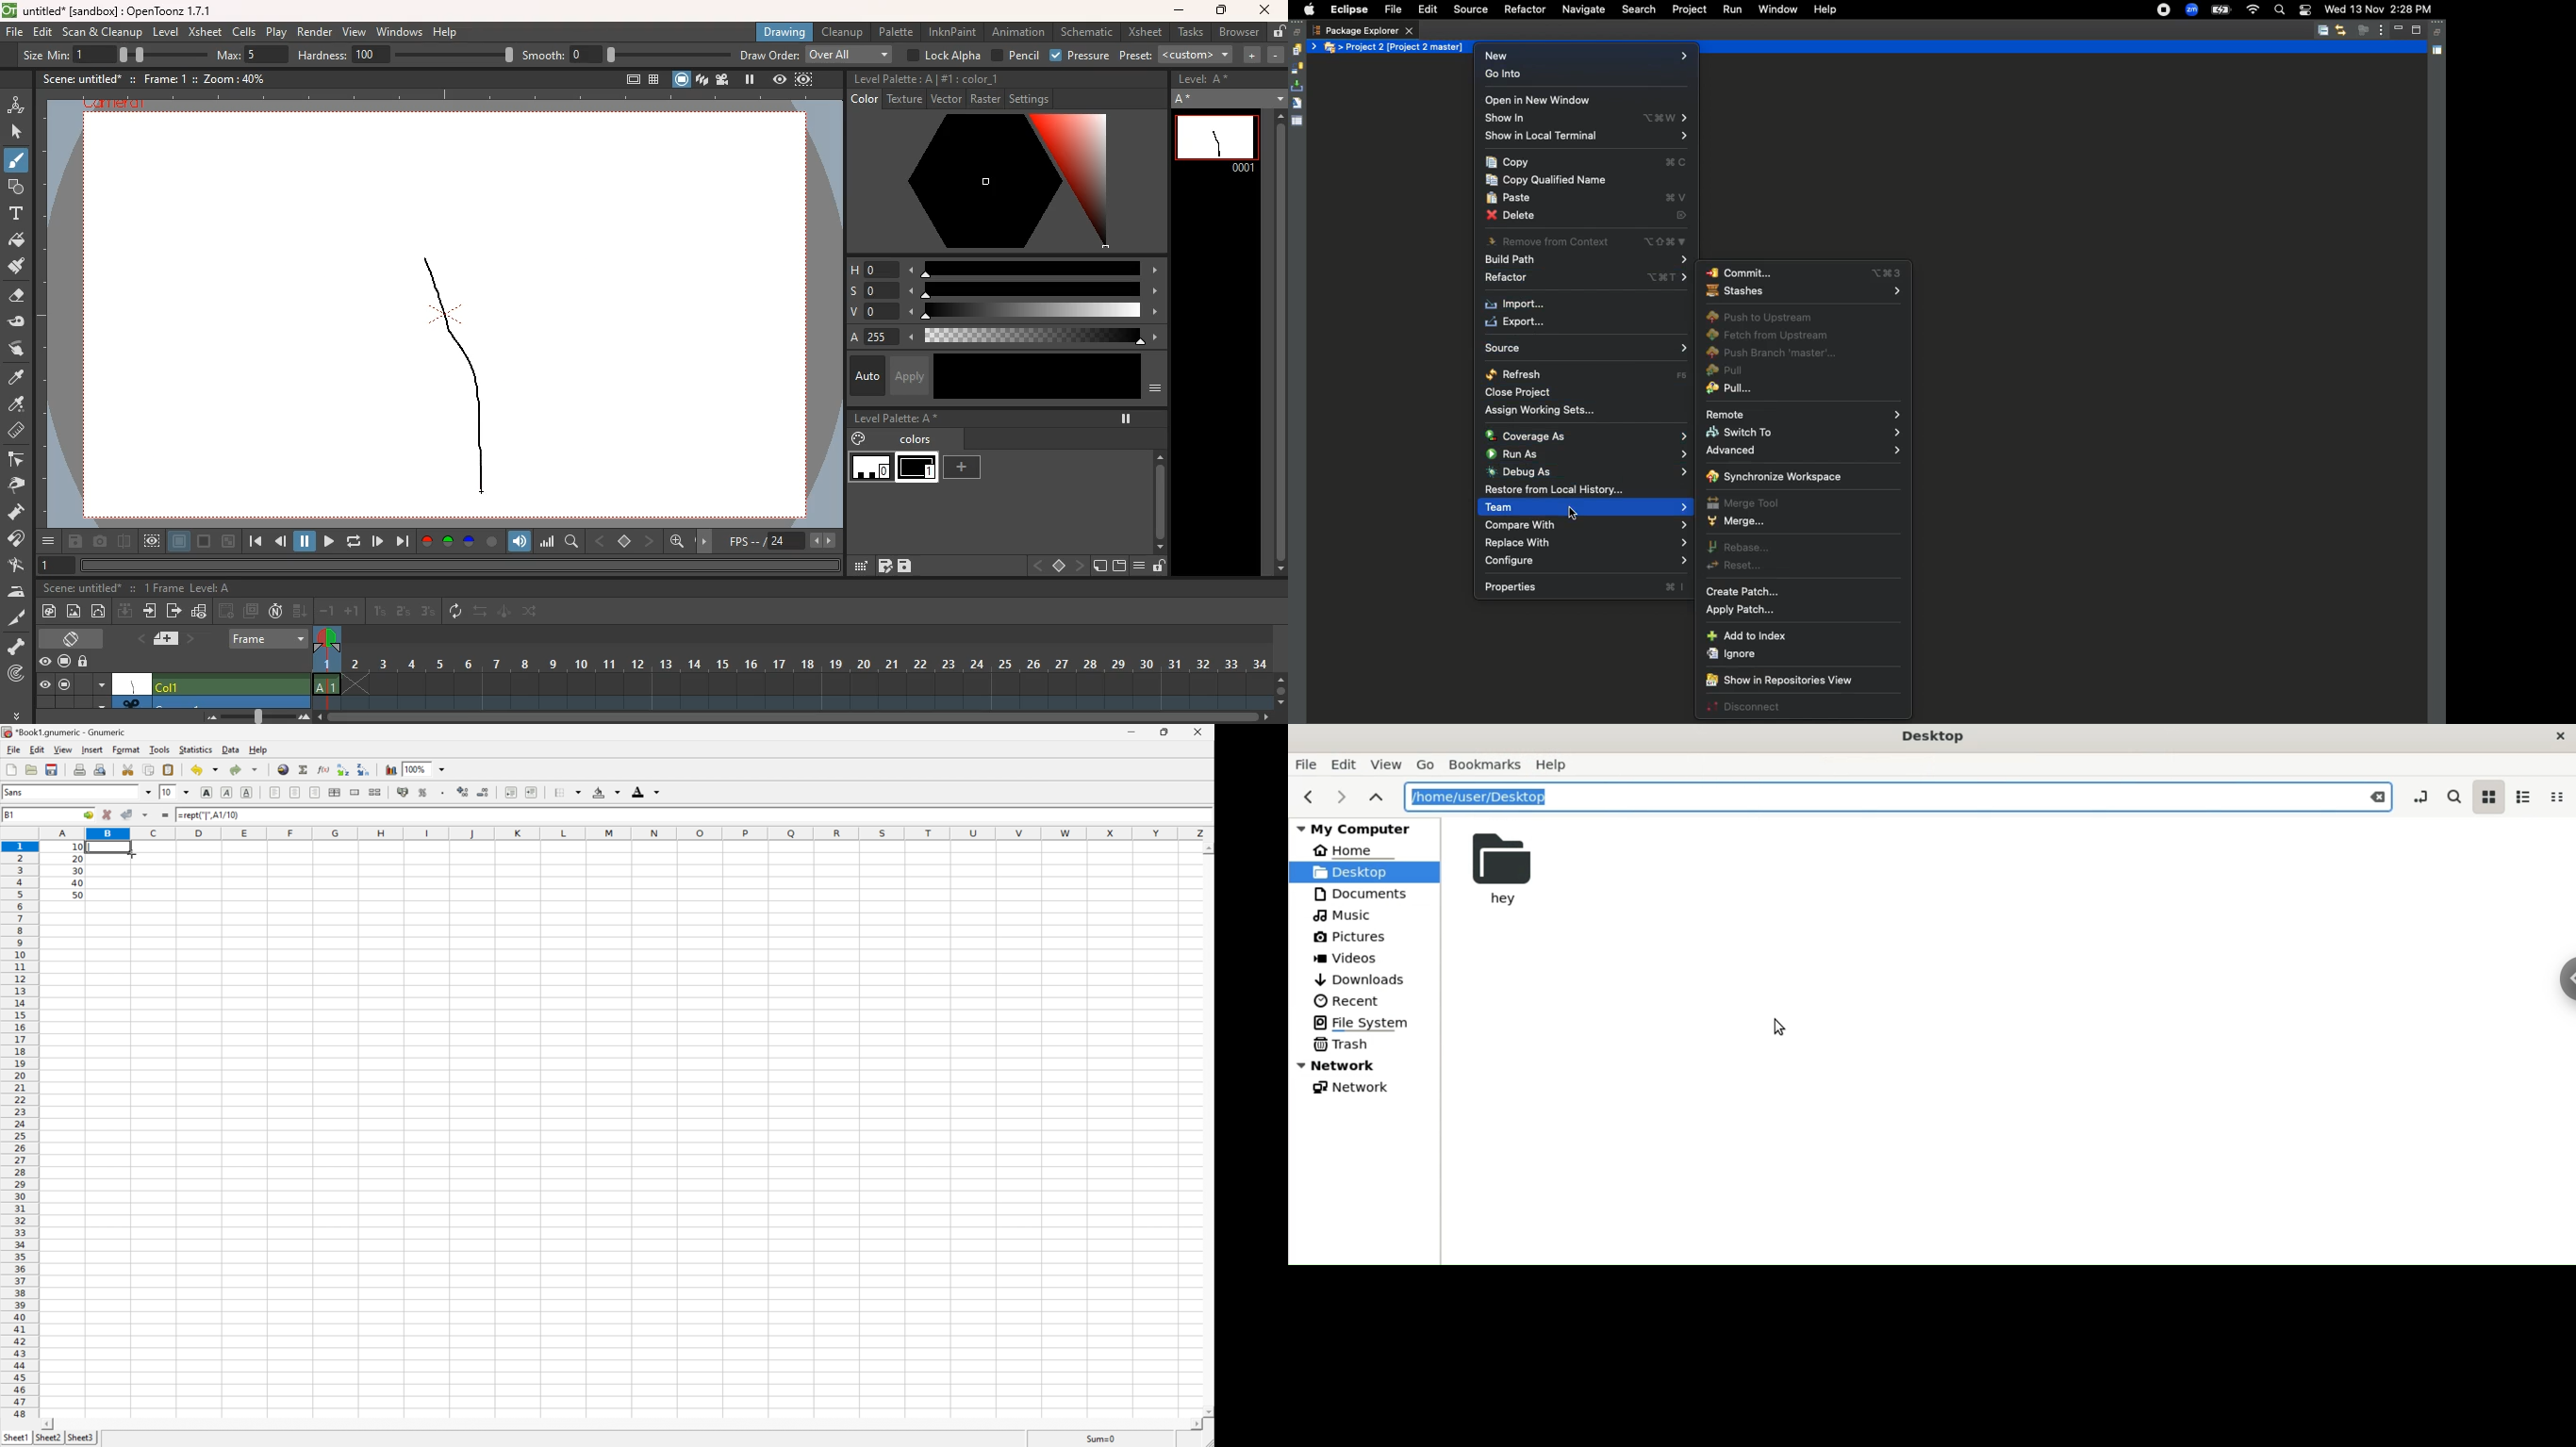 This screenshot has height=1456, width=2576. Describe the element at coordinates (52, 770) in the screenshot. I see `Save current workbook` at that location.